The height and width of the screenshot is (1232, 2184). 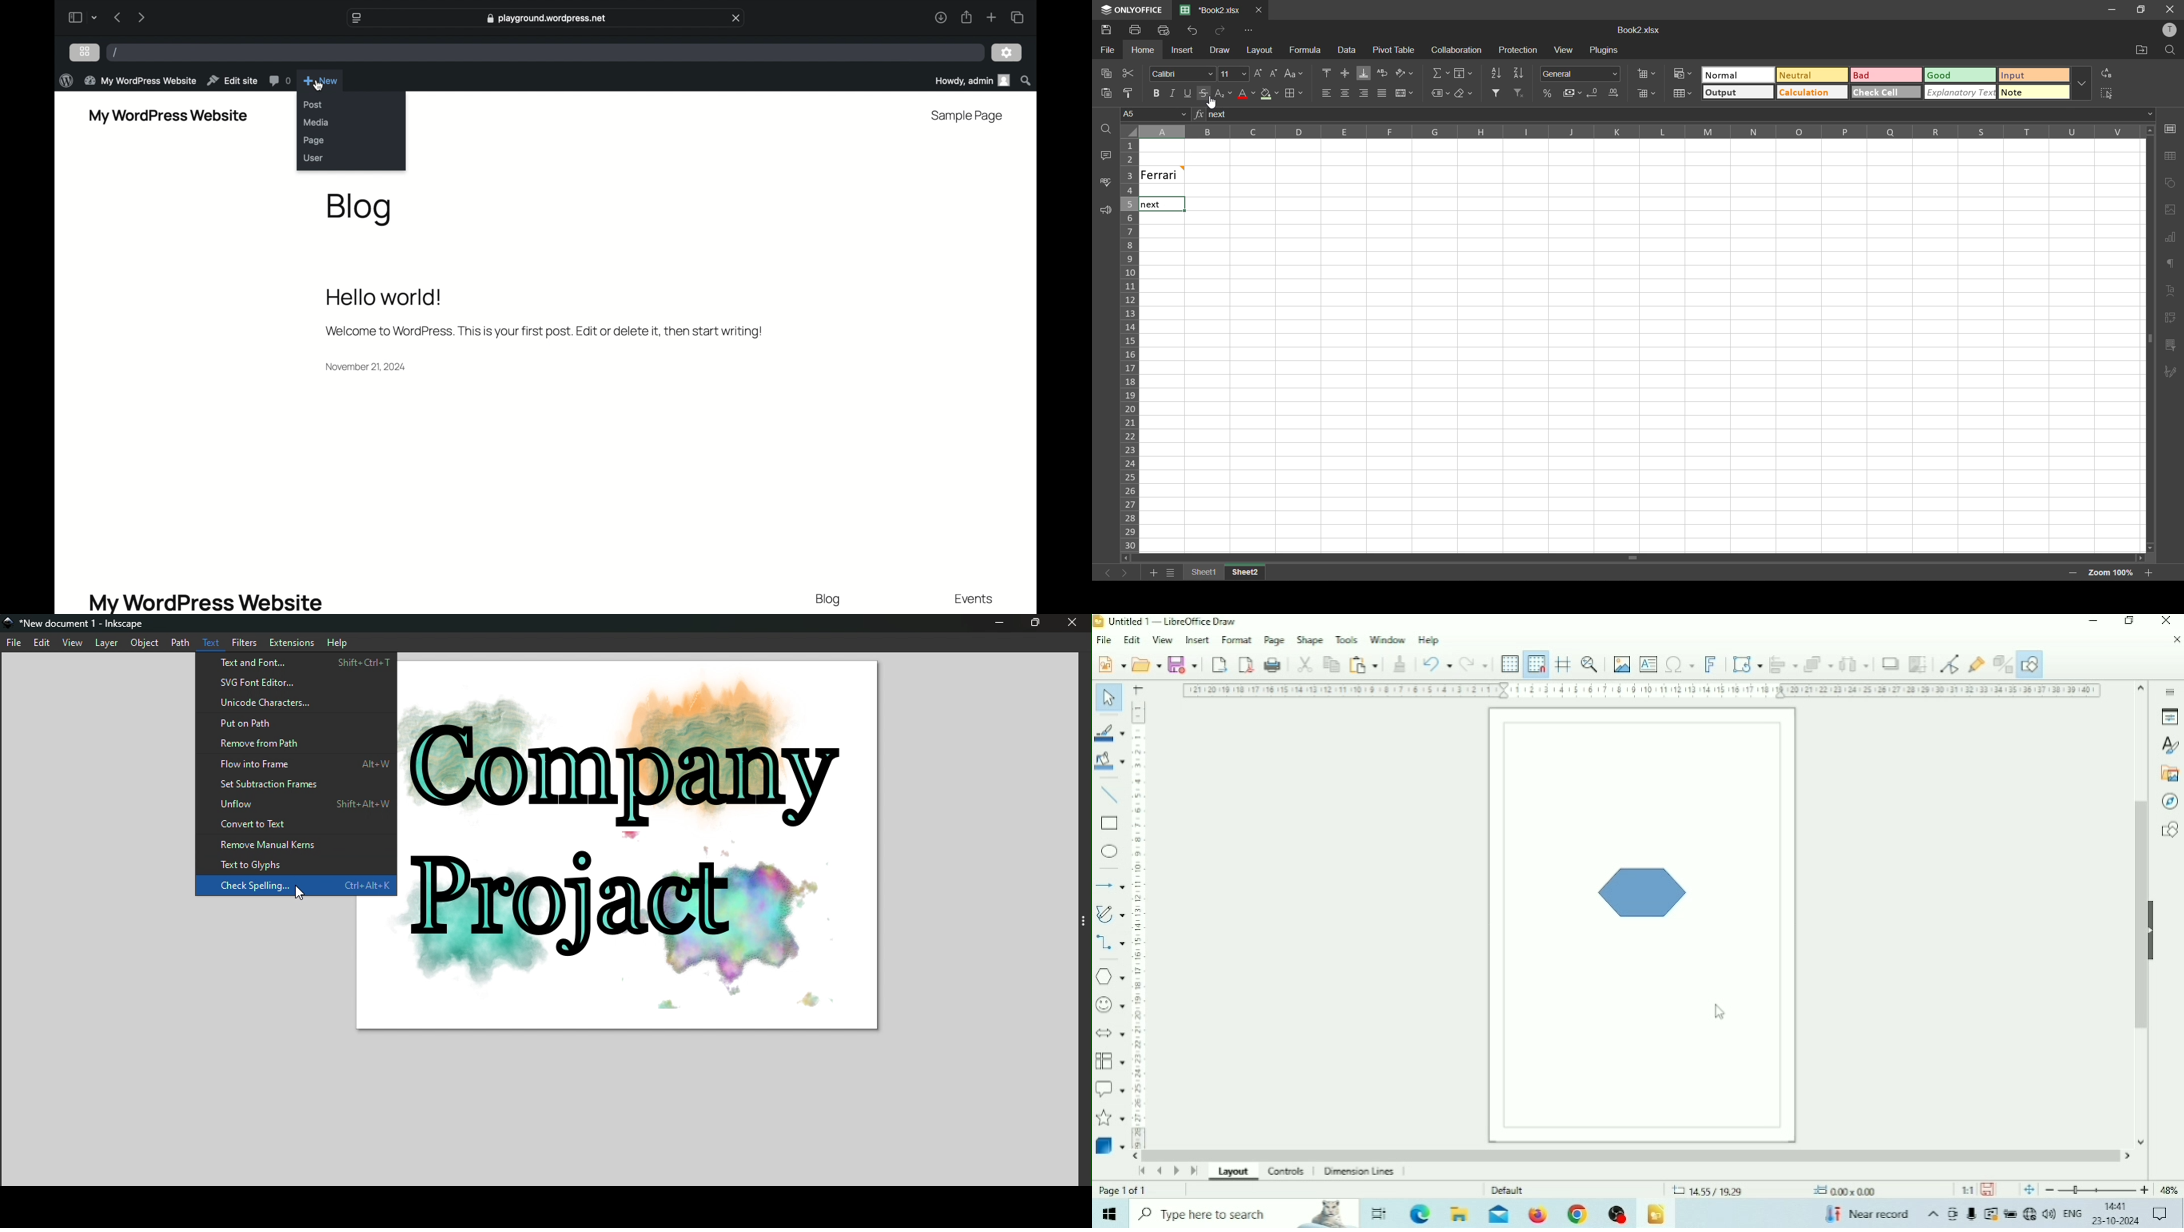 What do you see at coordinates (1182, 52) in the screenshot?
I see `insert` at bounding box center [1182, 52].